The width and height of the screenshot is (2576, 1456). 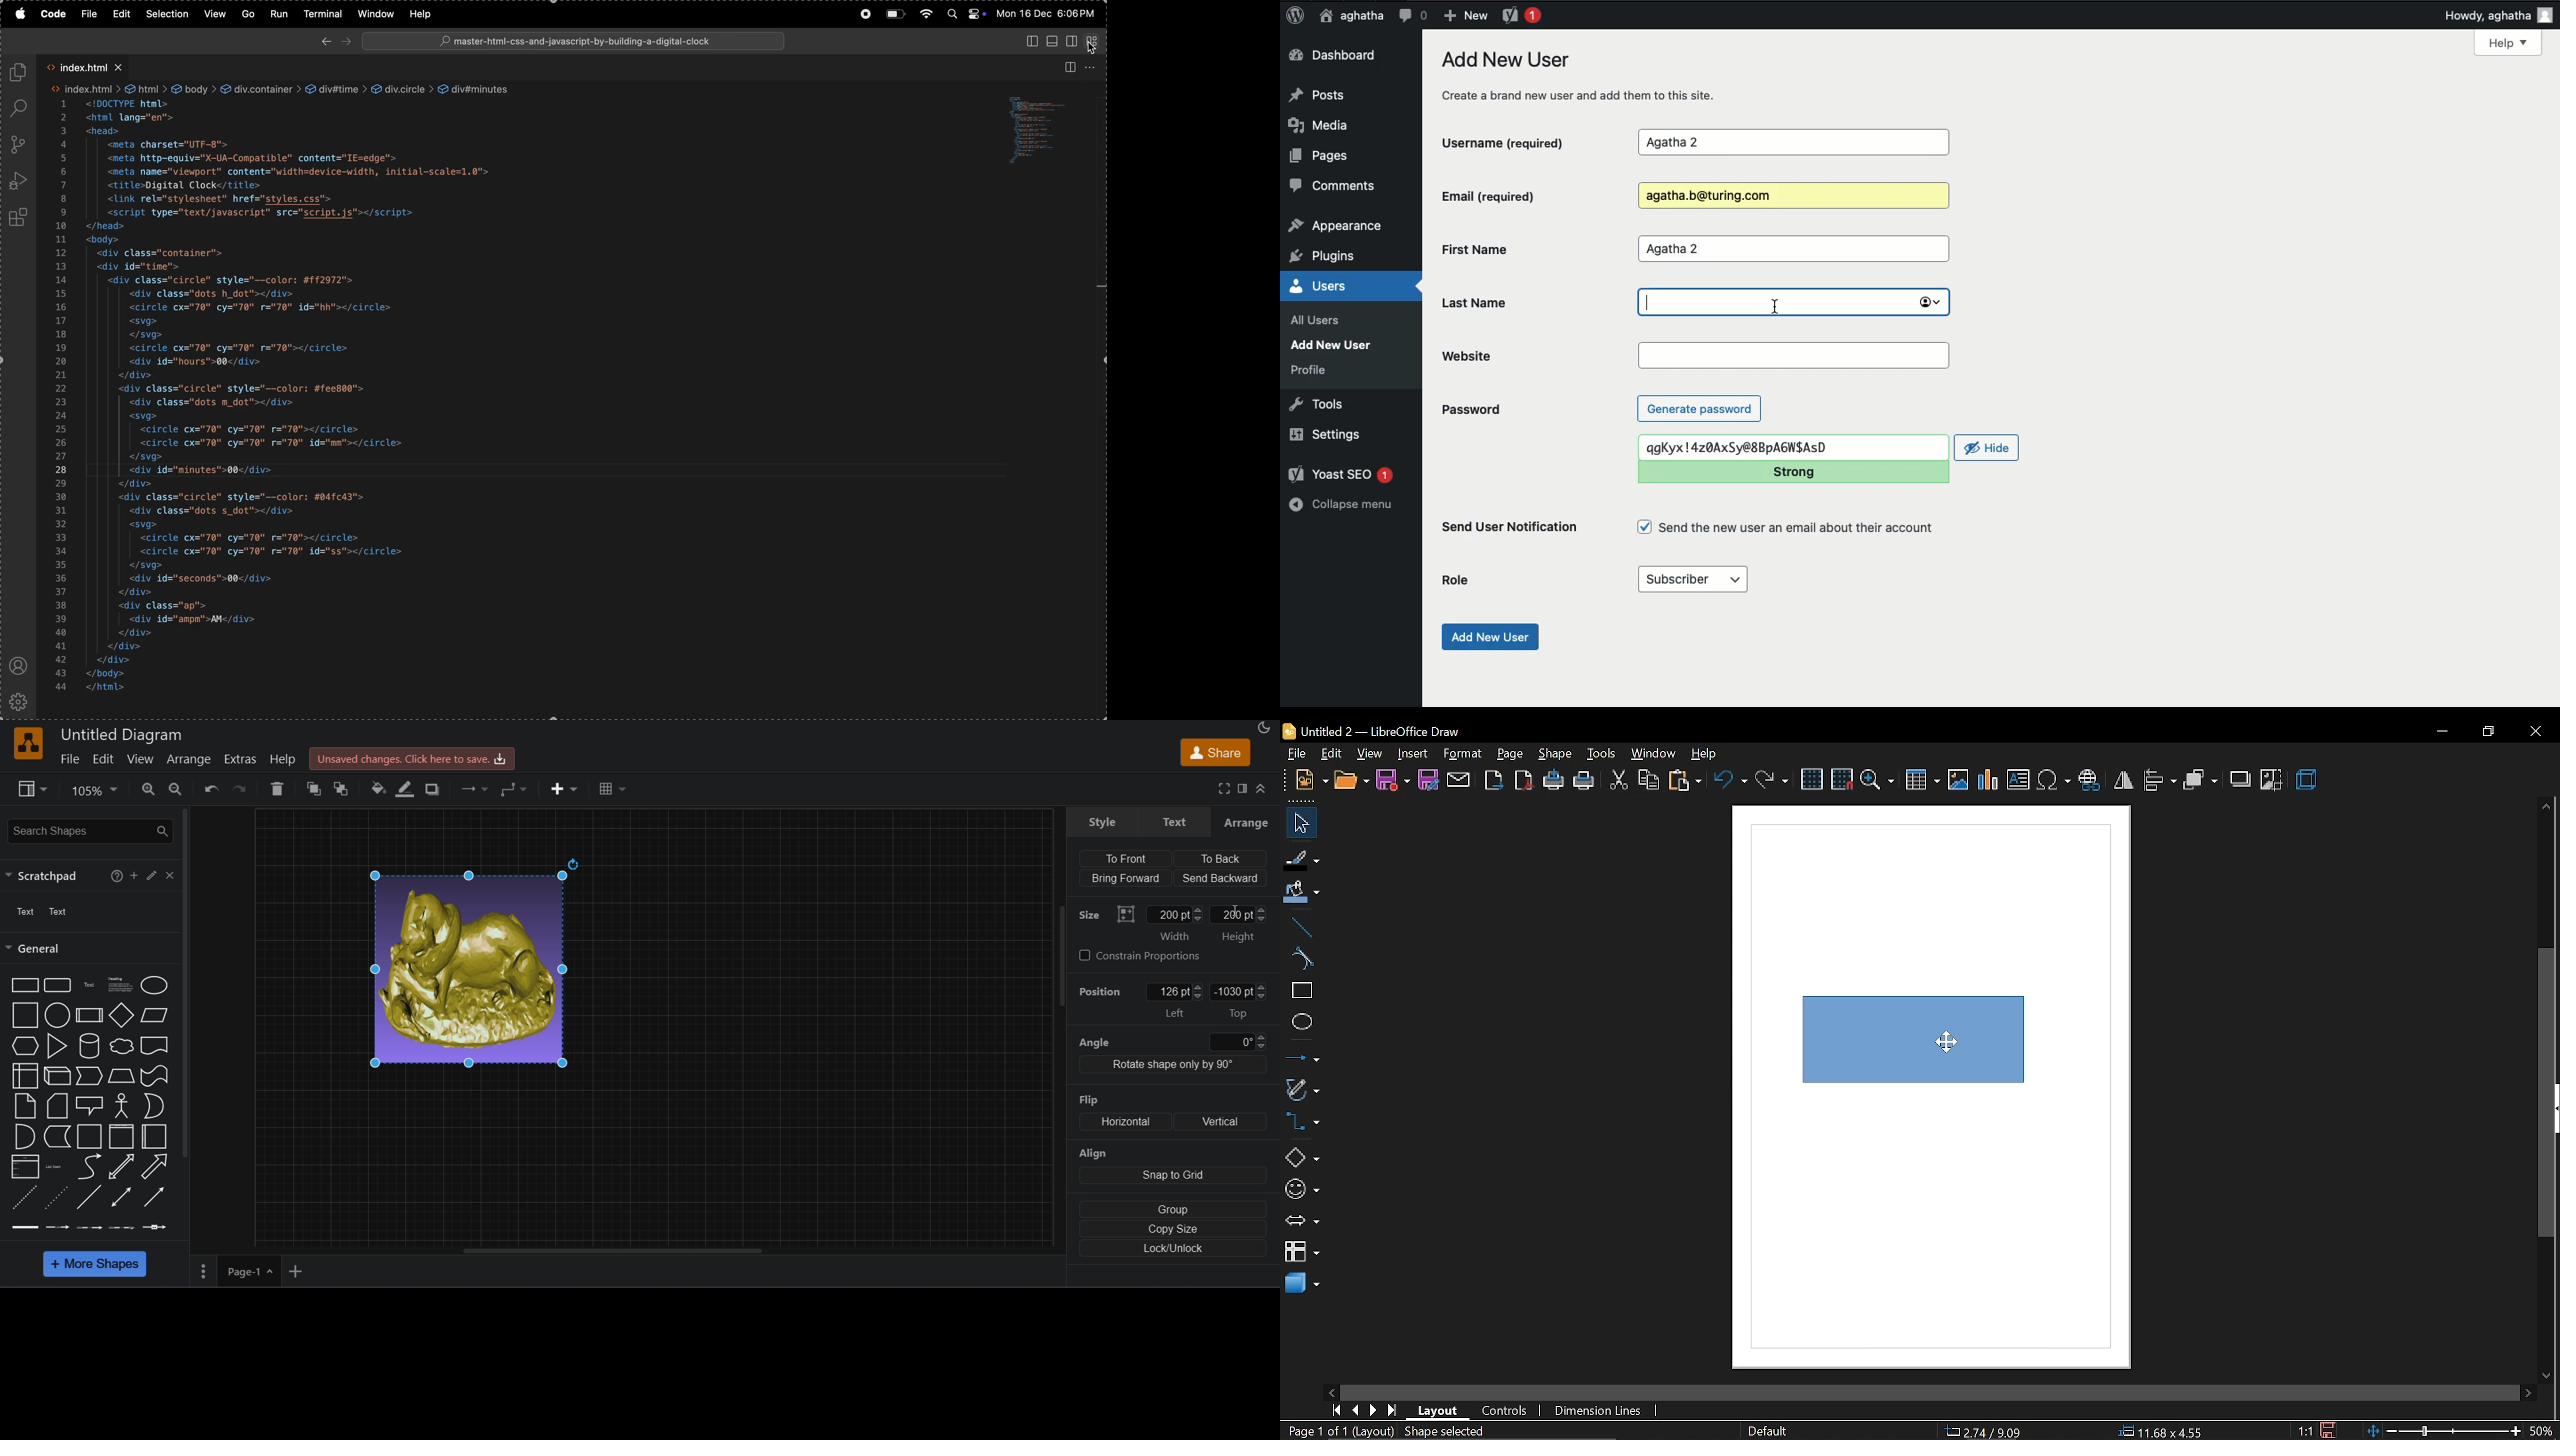 What do you see at coordinates (2123, 781) in the screenshot?
I see `flip` at bounding box center [2123, 781].